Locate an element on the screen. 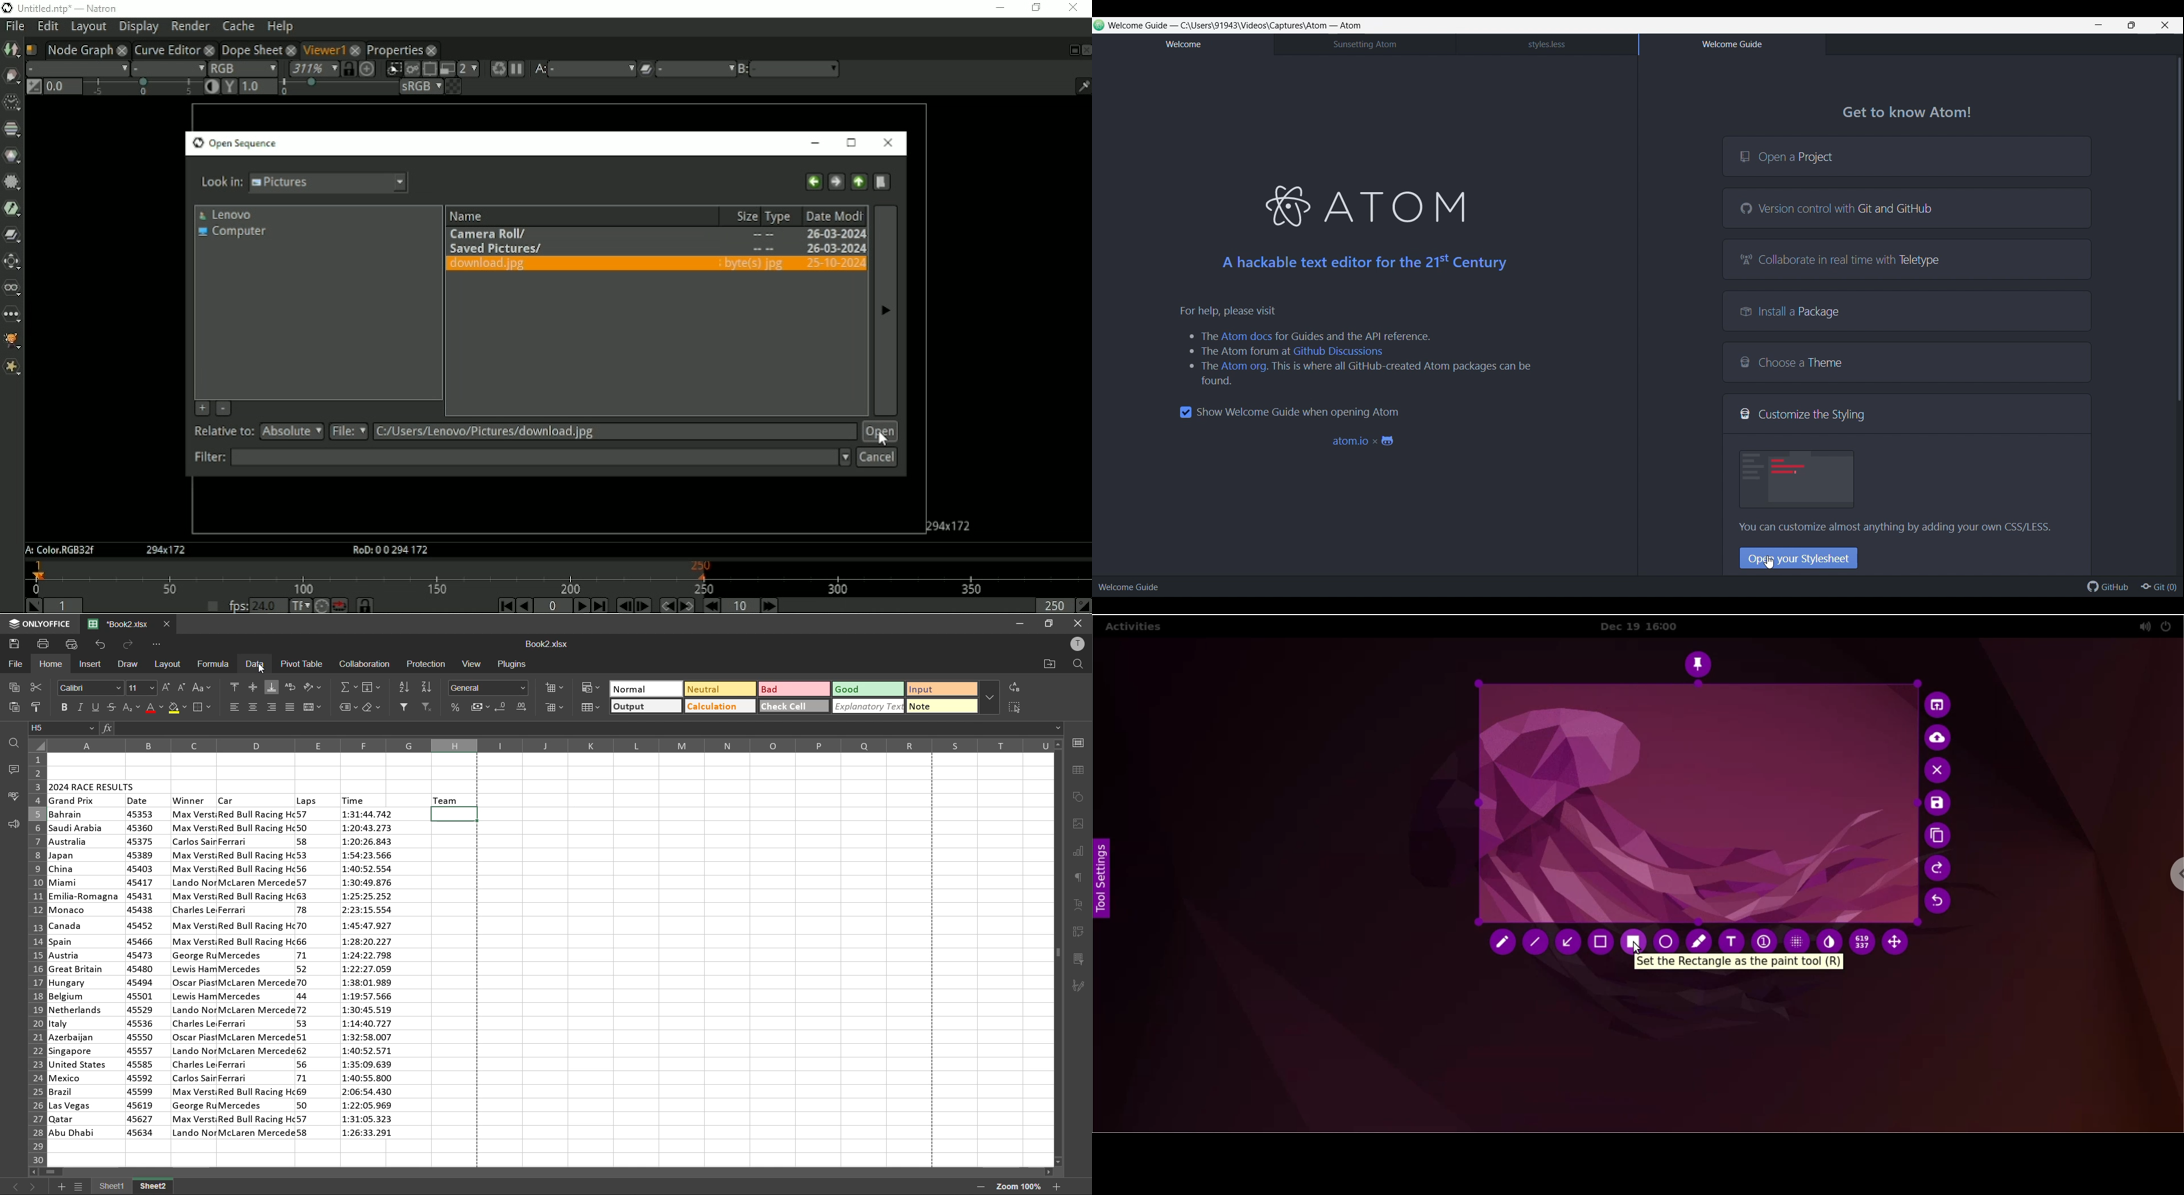  text is located at coordinates (1079, 905).